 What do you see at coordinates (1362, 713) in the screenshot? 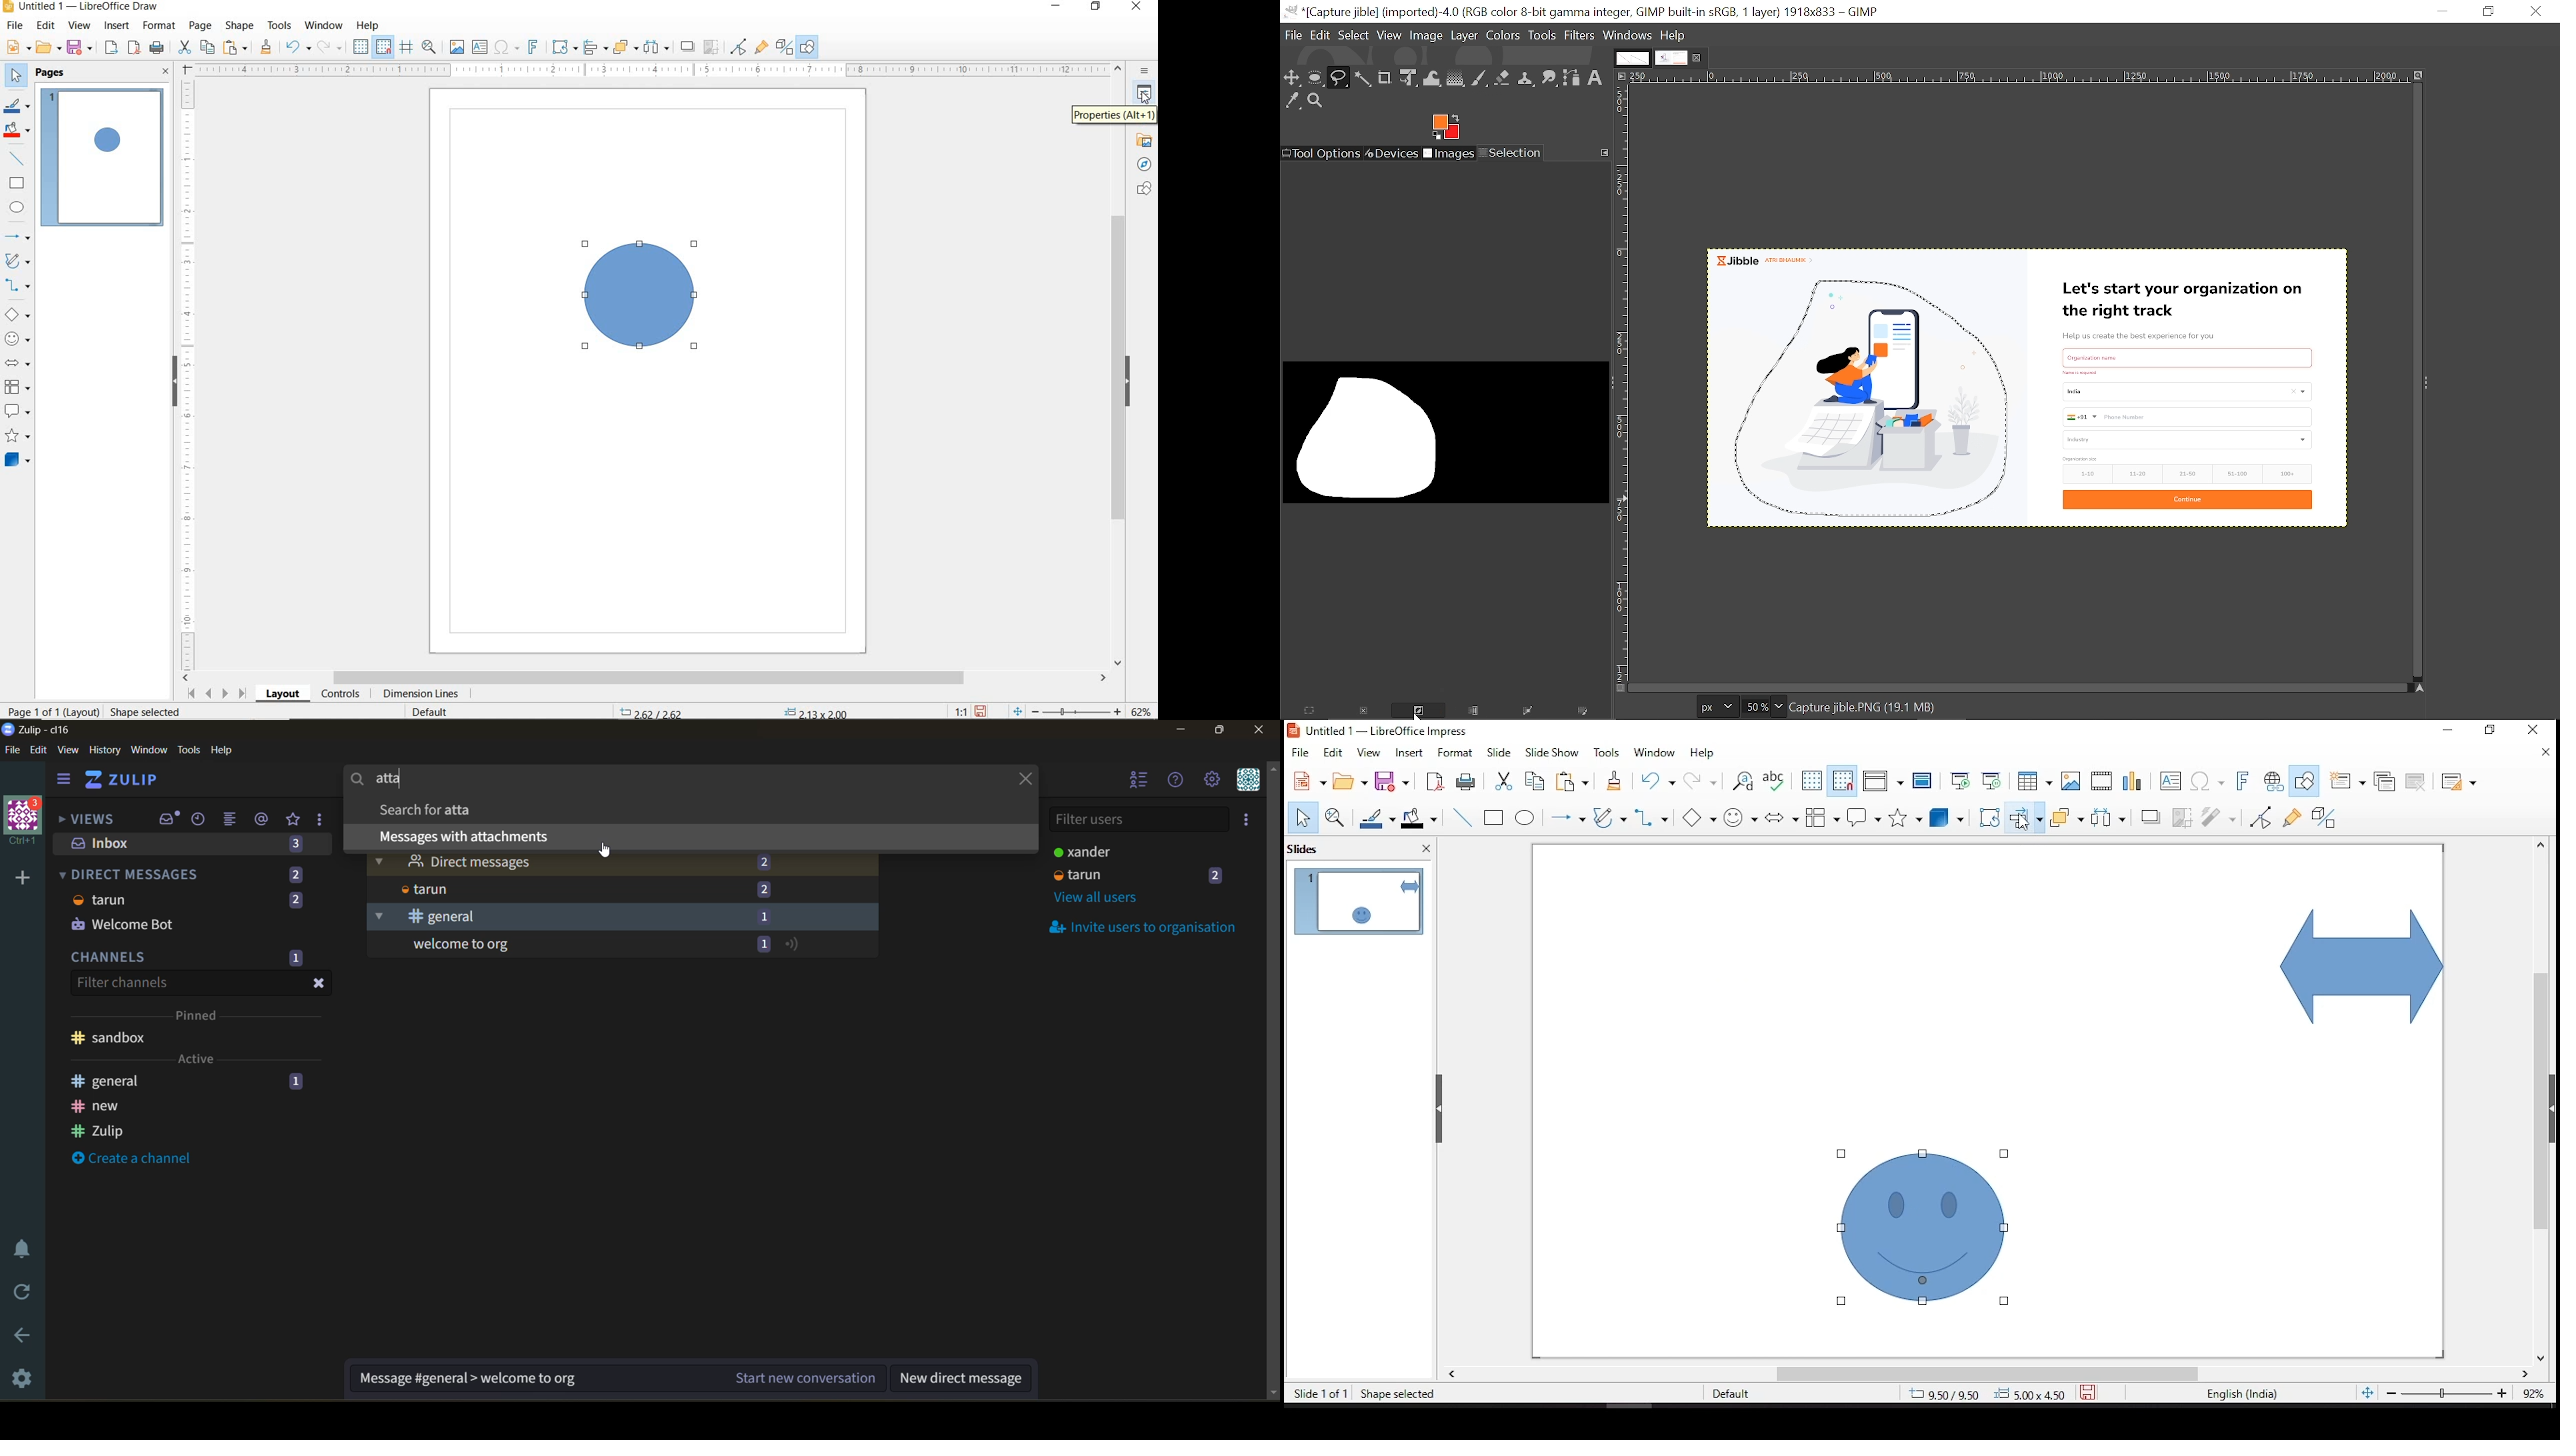
I see `Dismiss this selection` at bounding box center [1362, 713].